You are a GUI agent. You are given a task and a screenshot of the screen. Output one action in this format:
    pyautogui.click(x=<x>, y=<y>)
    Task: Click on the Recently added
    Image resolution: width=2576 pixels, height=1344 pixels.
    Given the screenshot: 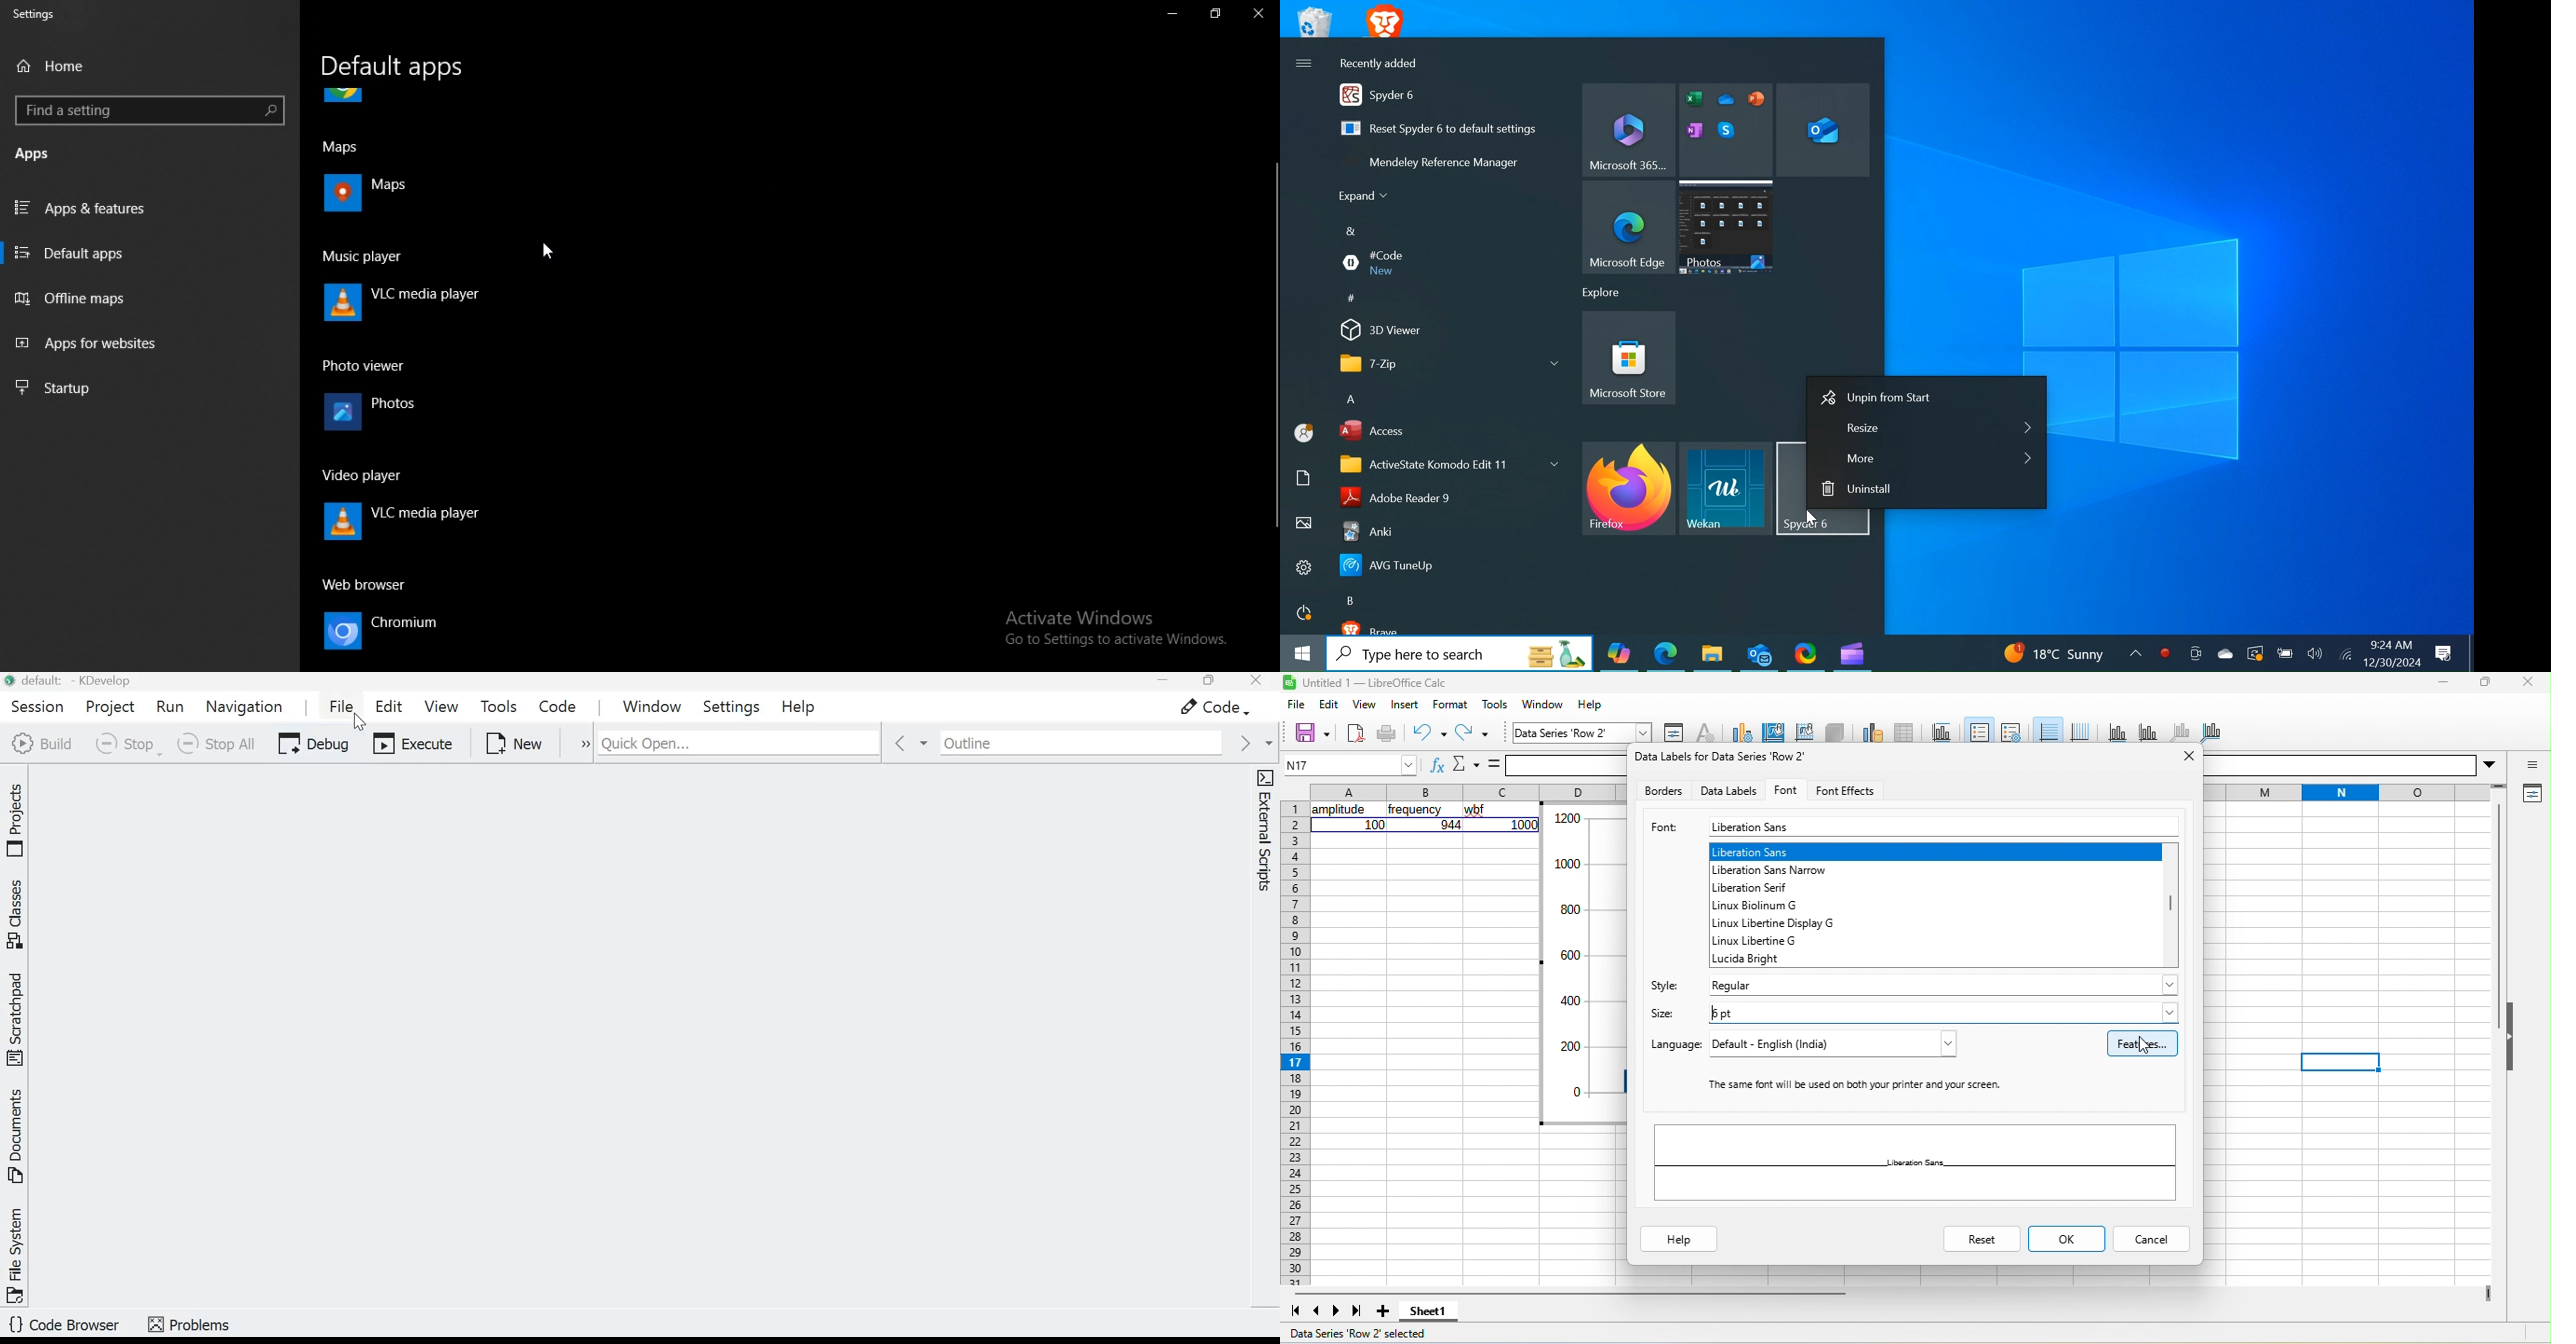 What is the action you would take?
    pyautogui.click(x=1386, y=63)
    